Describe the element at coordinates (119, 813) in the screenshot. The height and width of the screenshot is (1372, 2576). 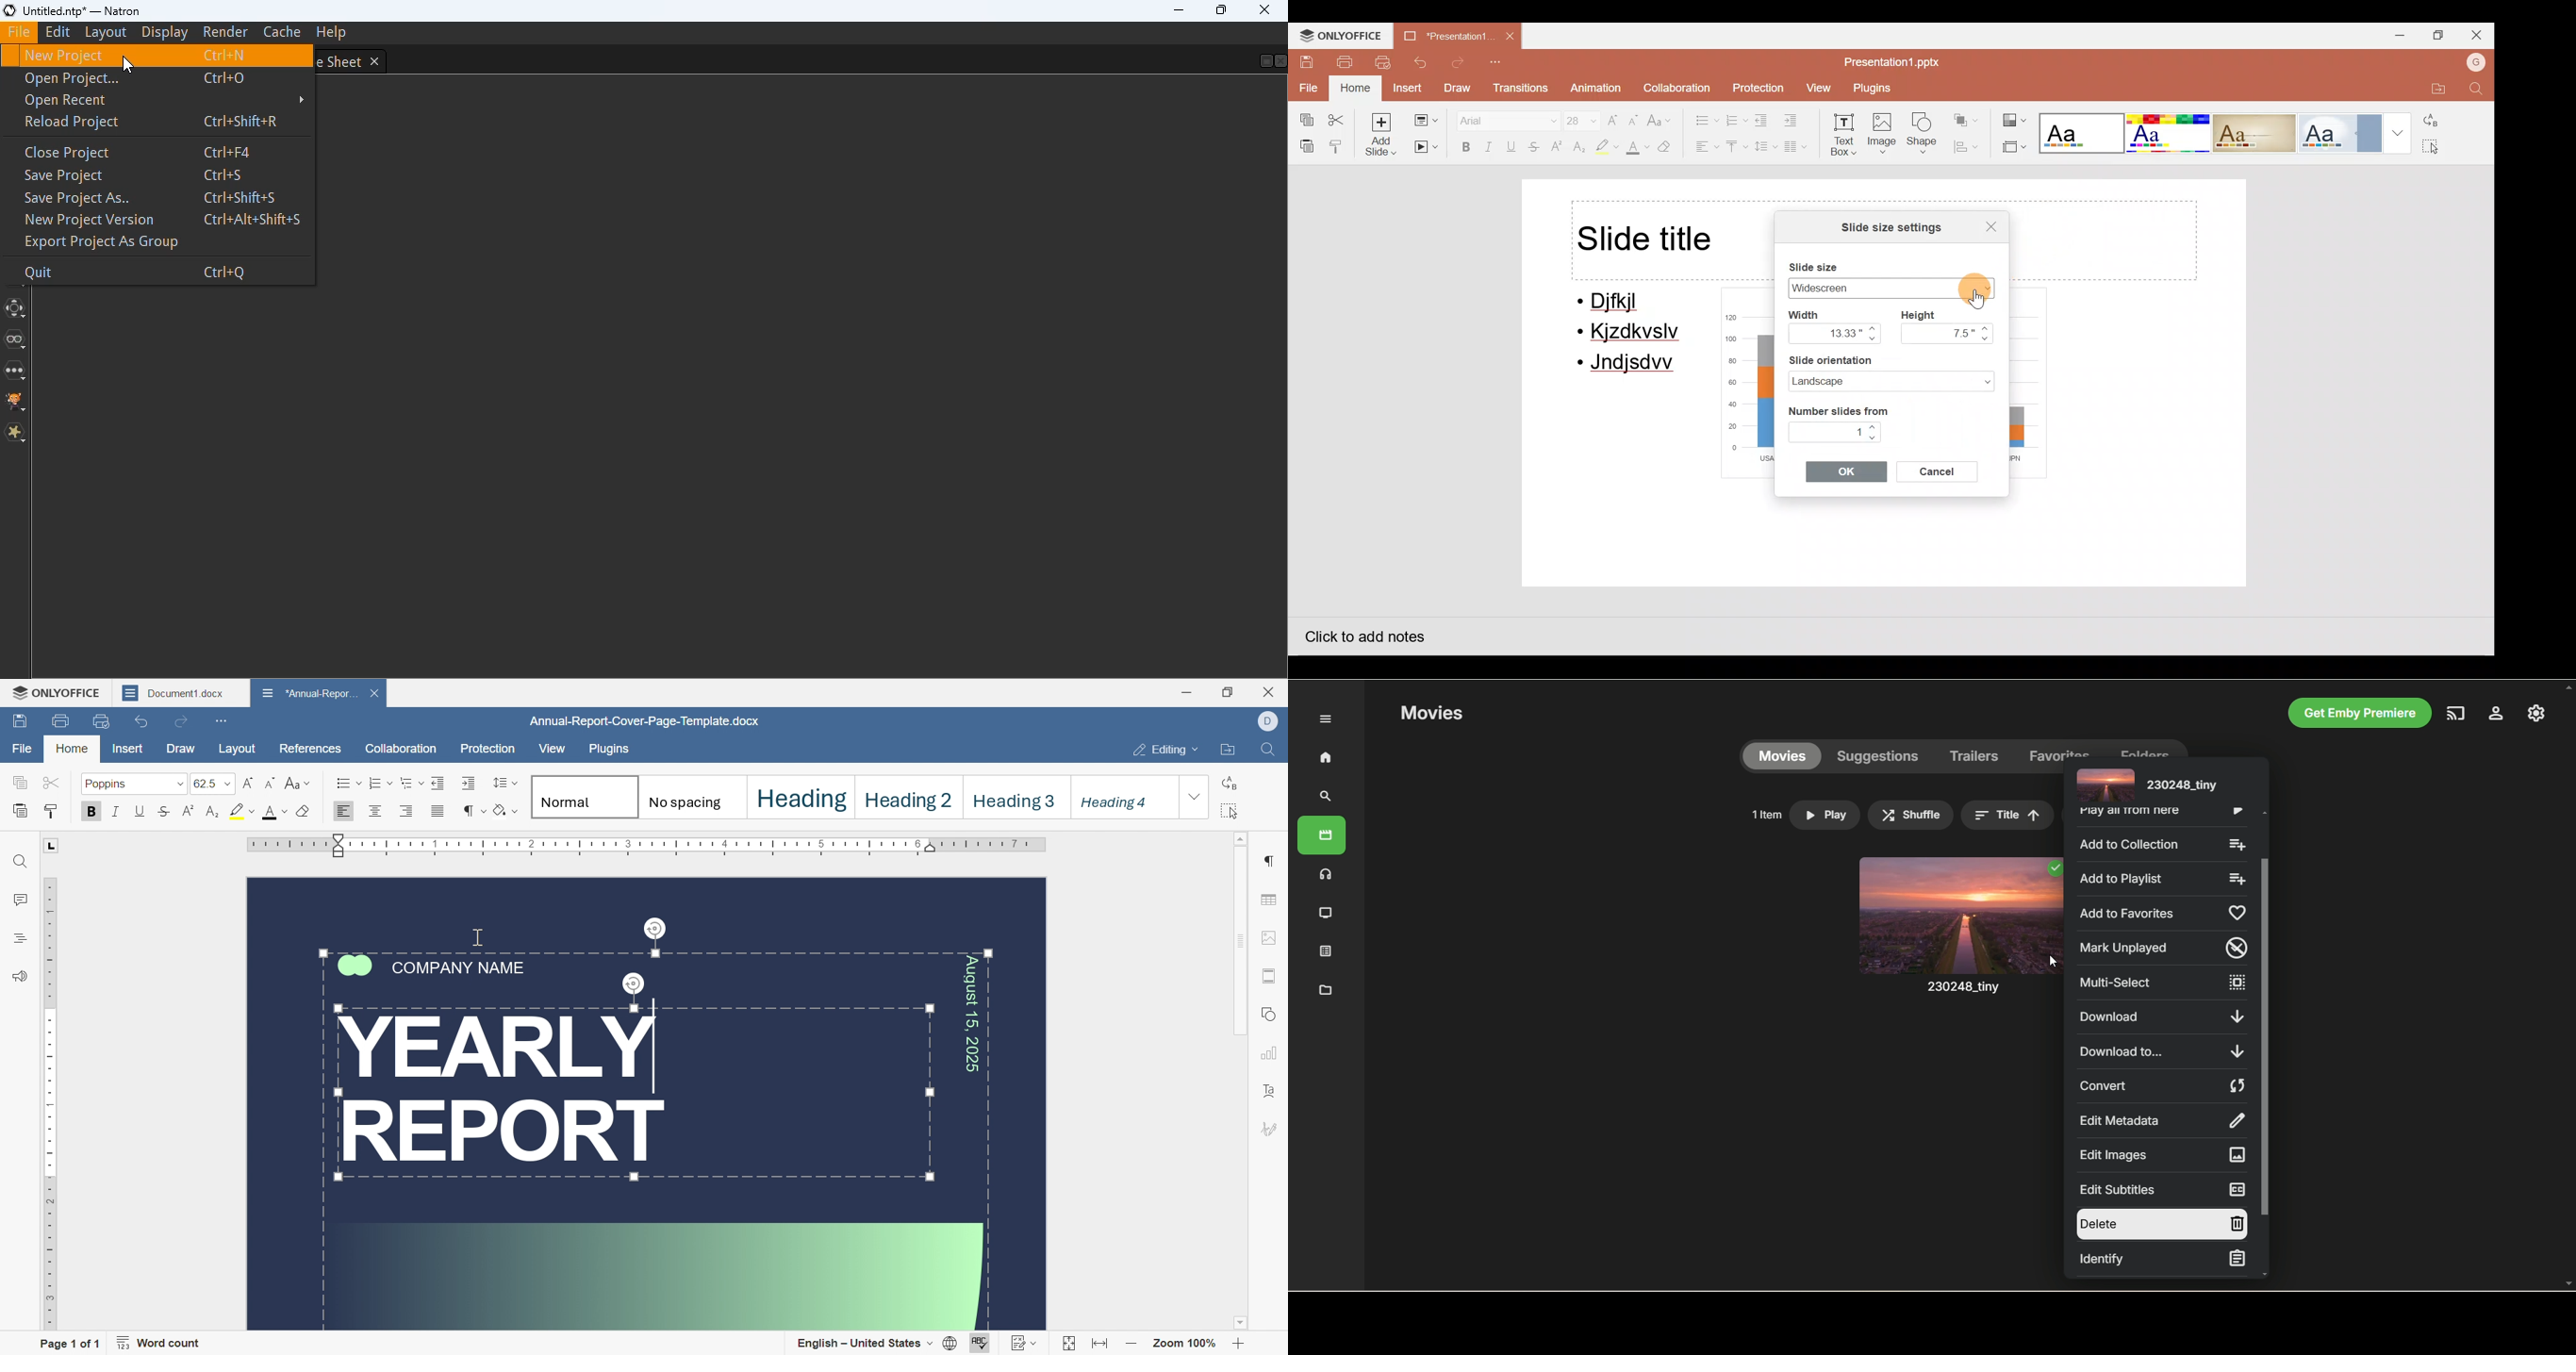
I see `italic` at that location.